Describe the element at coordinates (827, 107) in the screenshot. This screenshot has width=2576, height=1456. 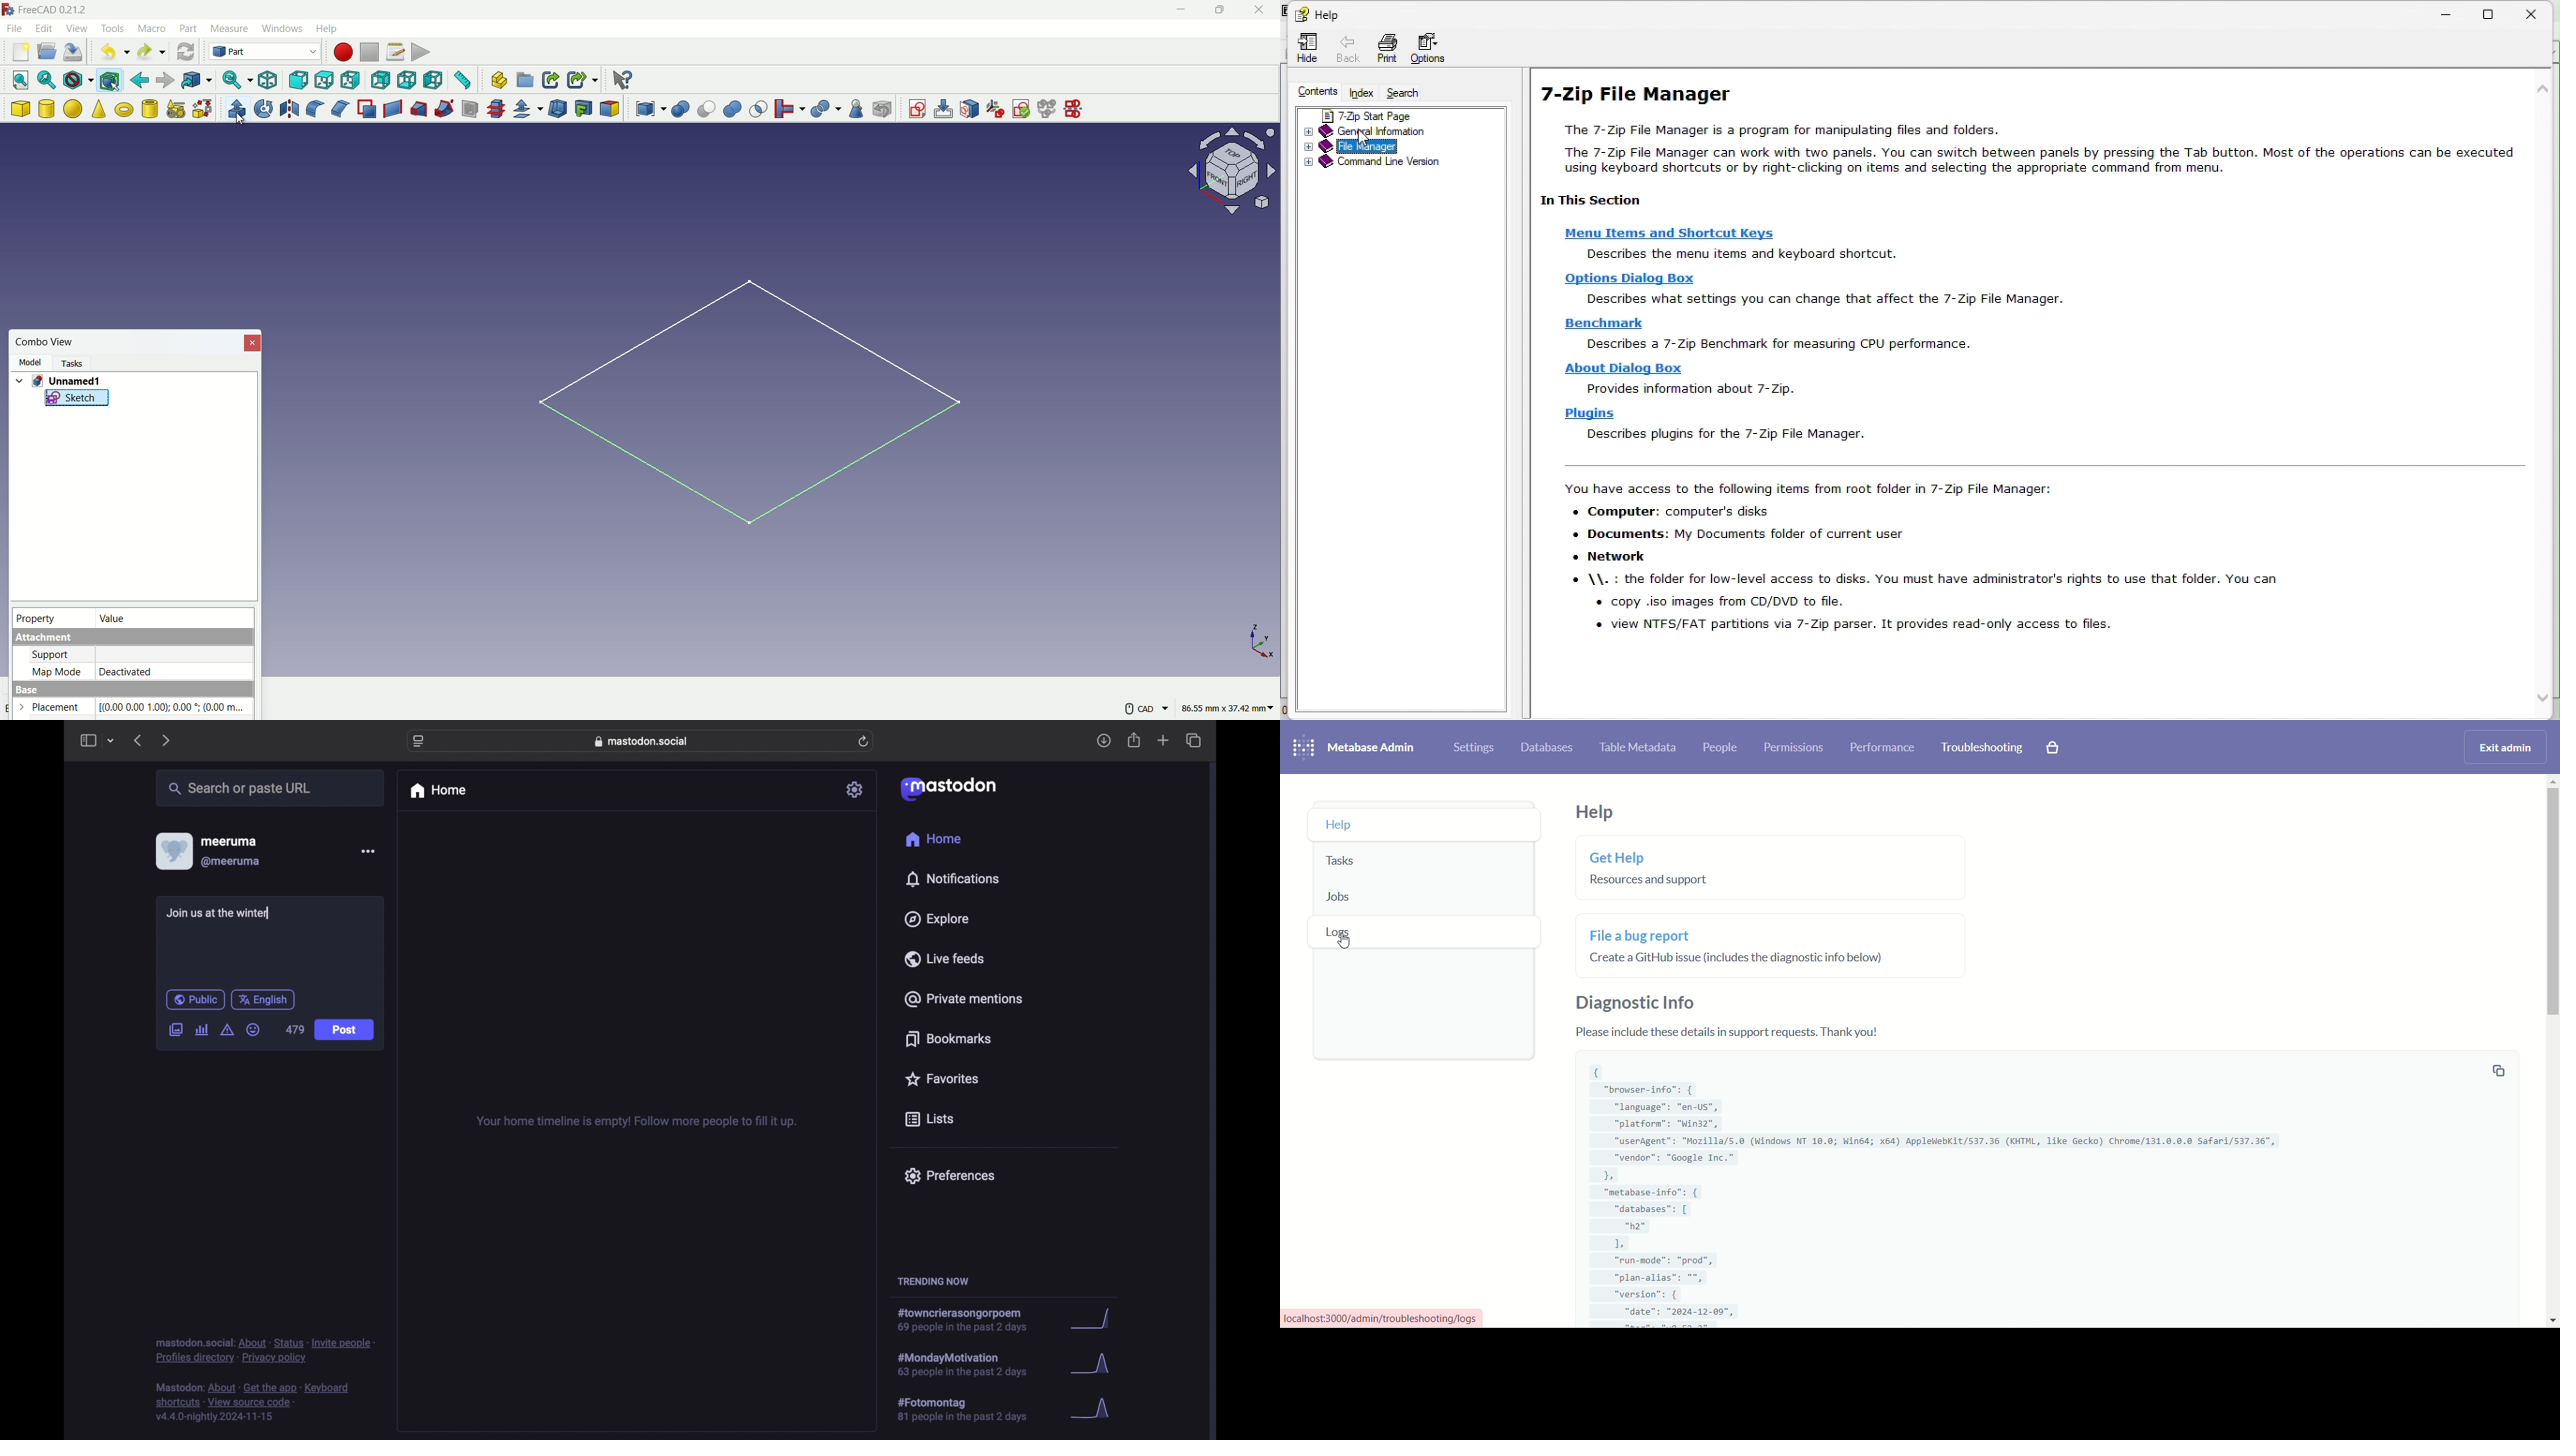
I see `split object` at that location.